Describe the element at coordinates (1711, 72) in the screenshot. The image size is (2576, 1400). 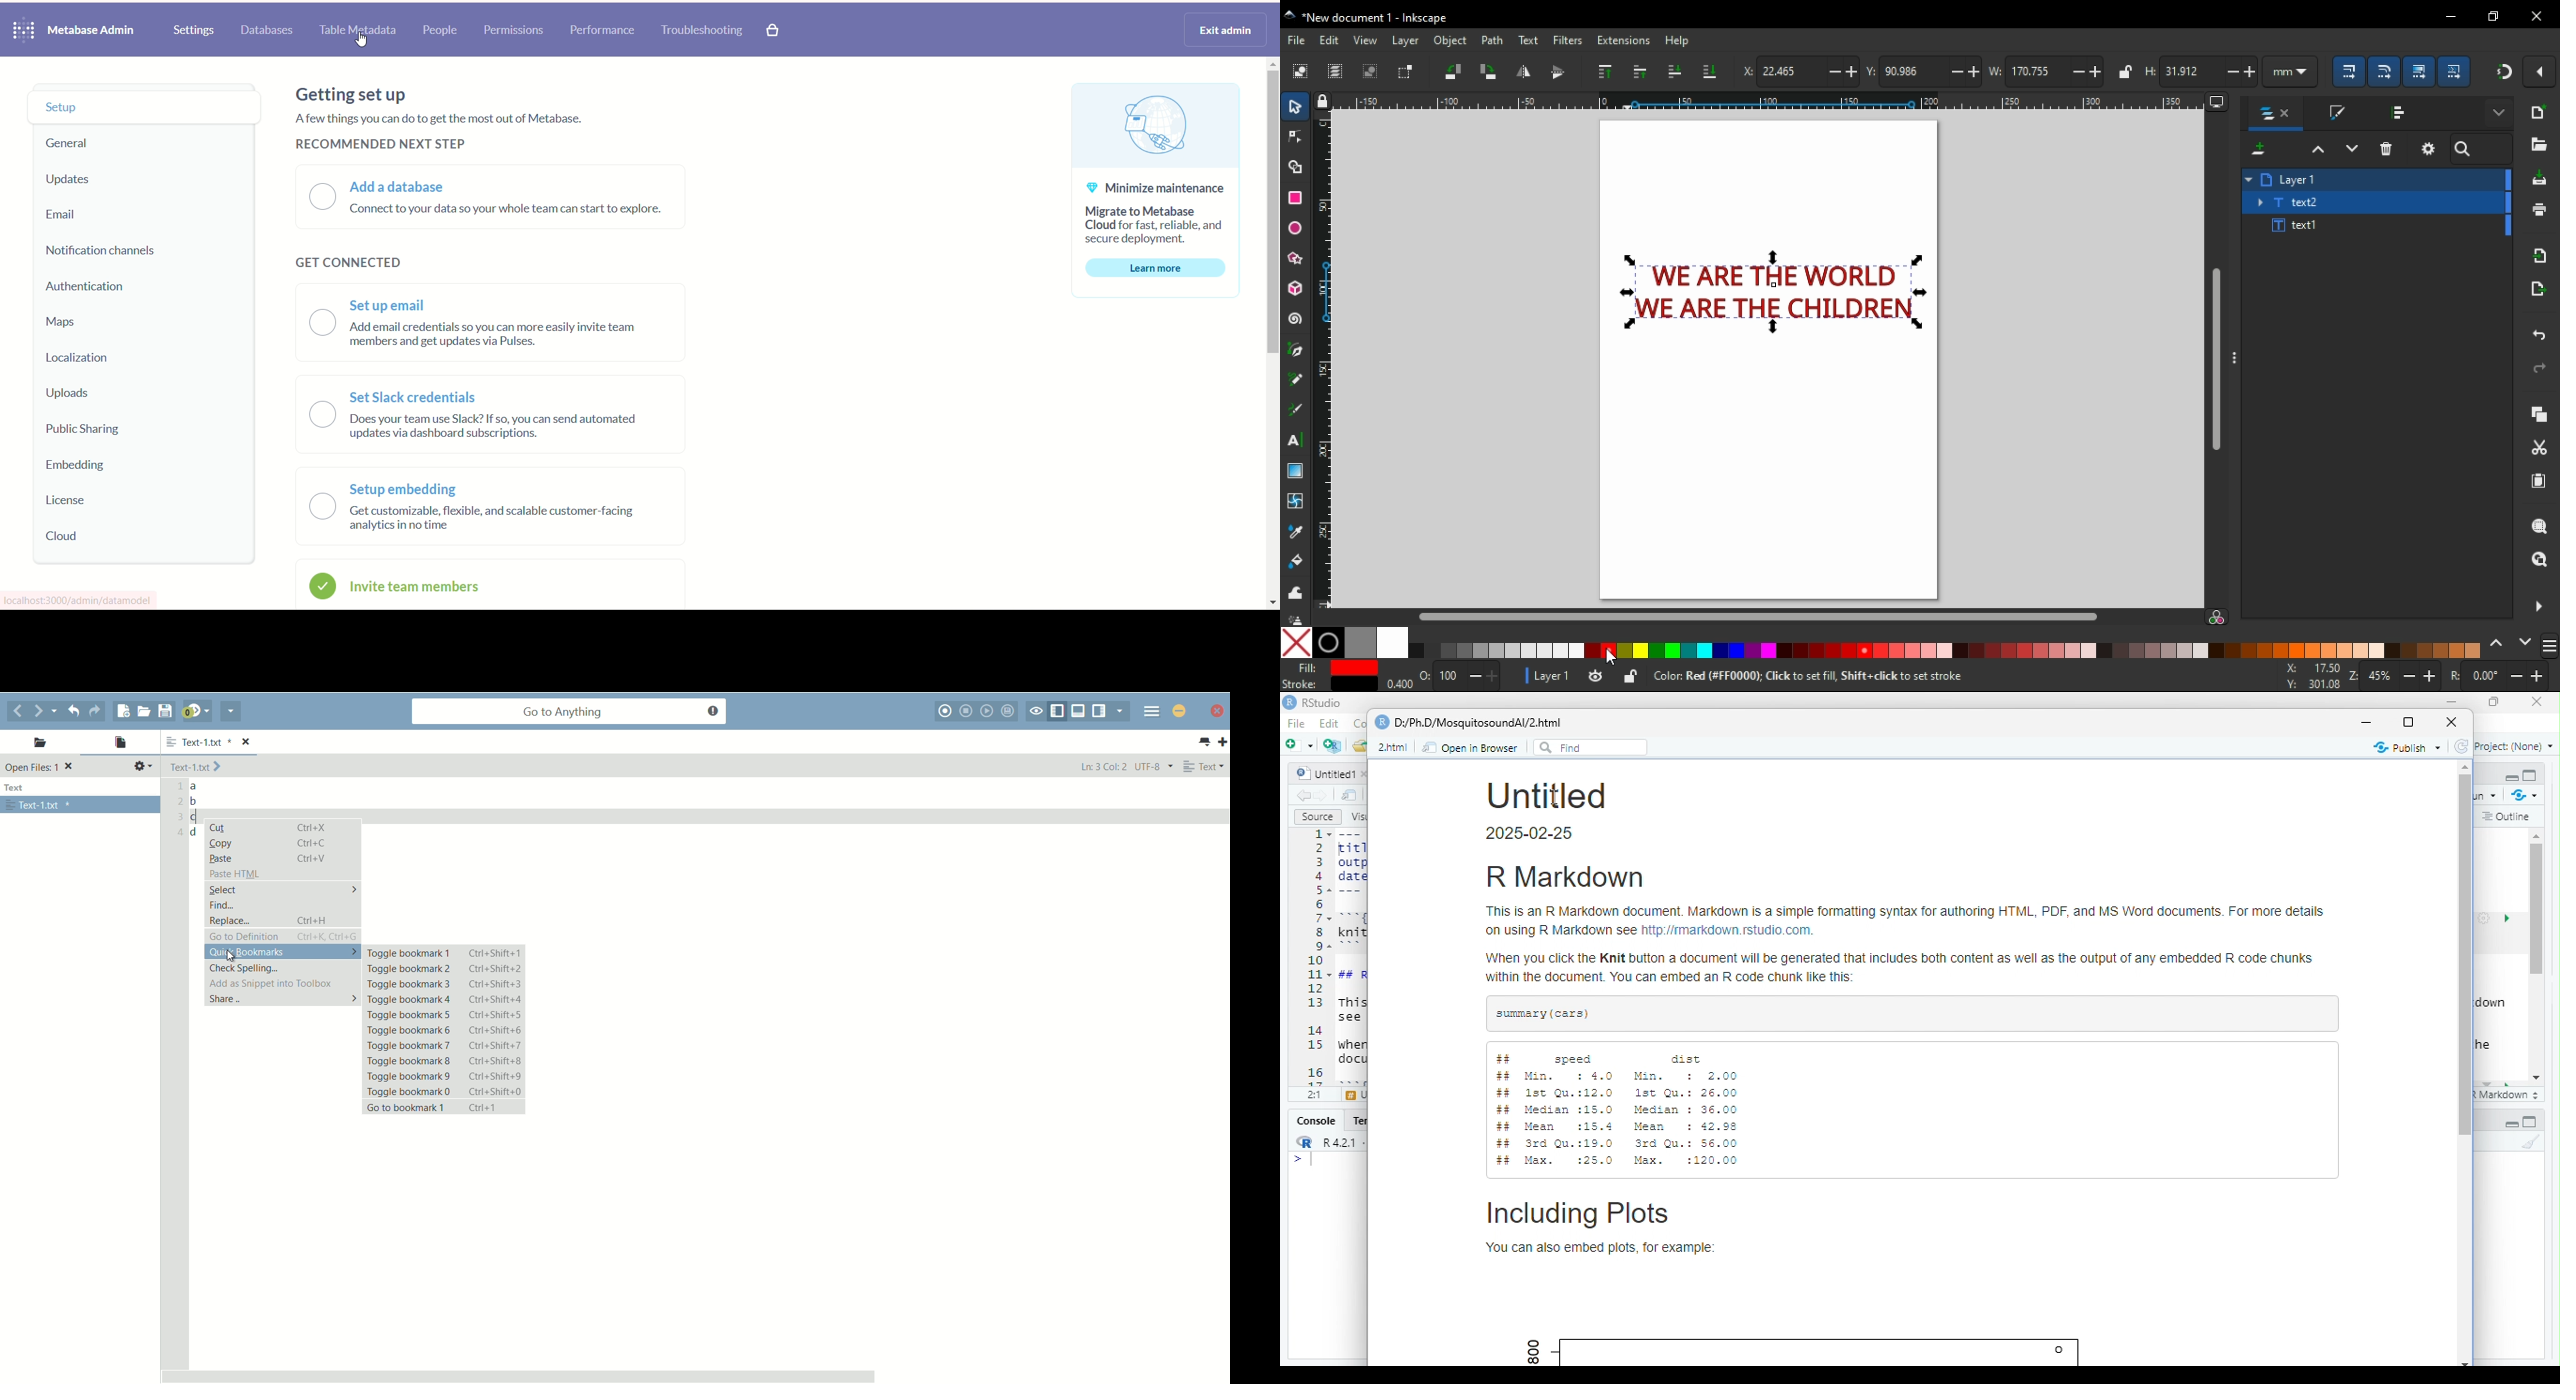
I see `lower to bottom` at that location.